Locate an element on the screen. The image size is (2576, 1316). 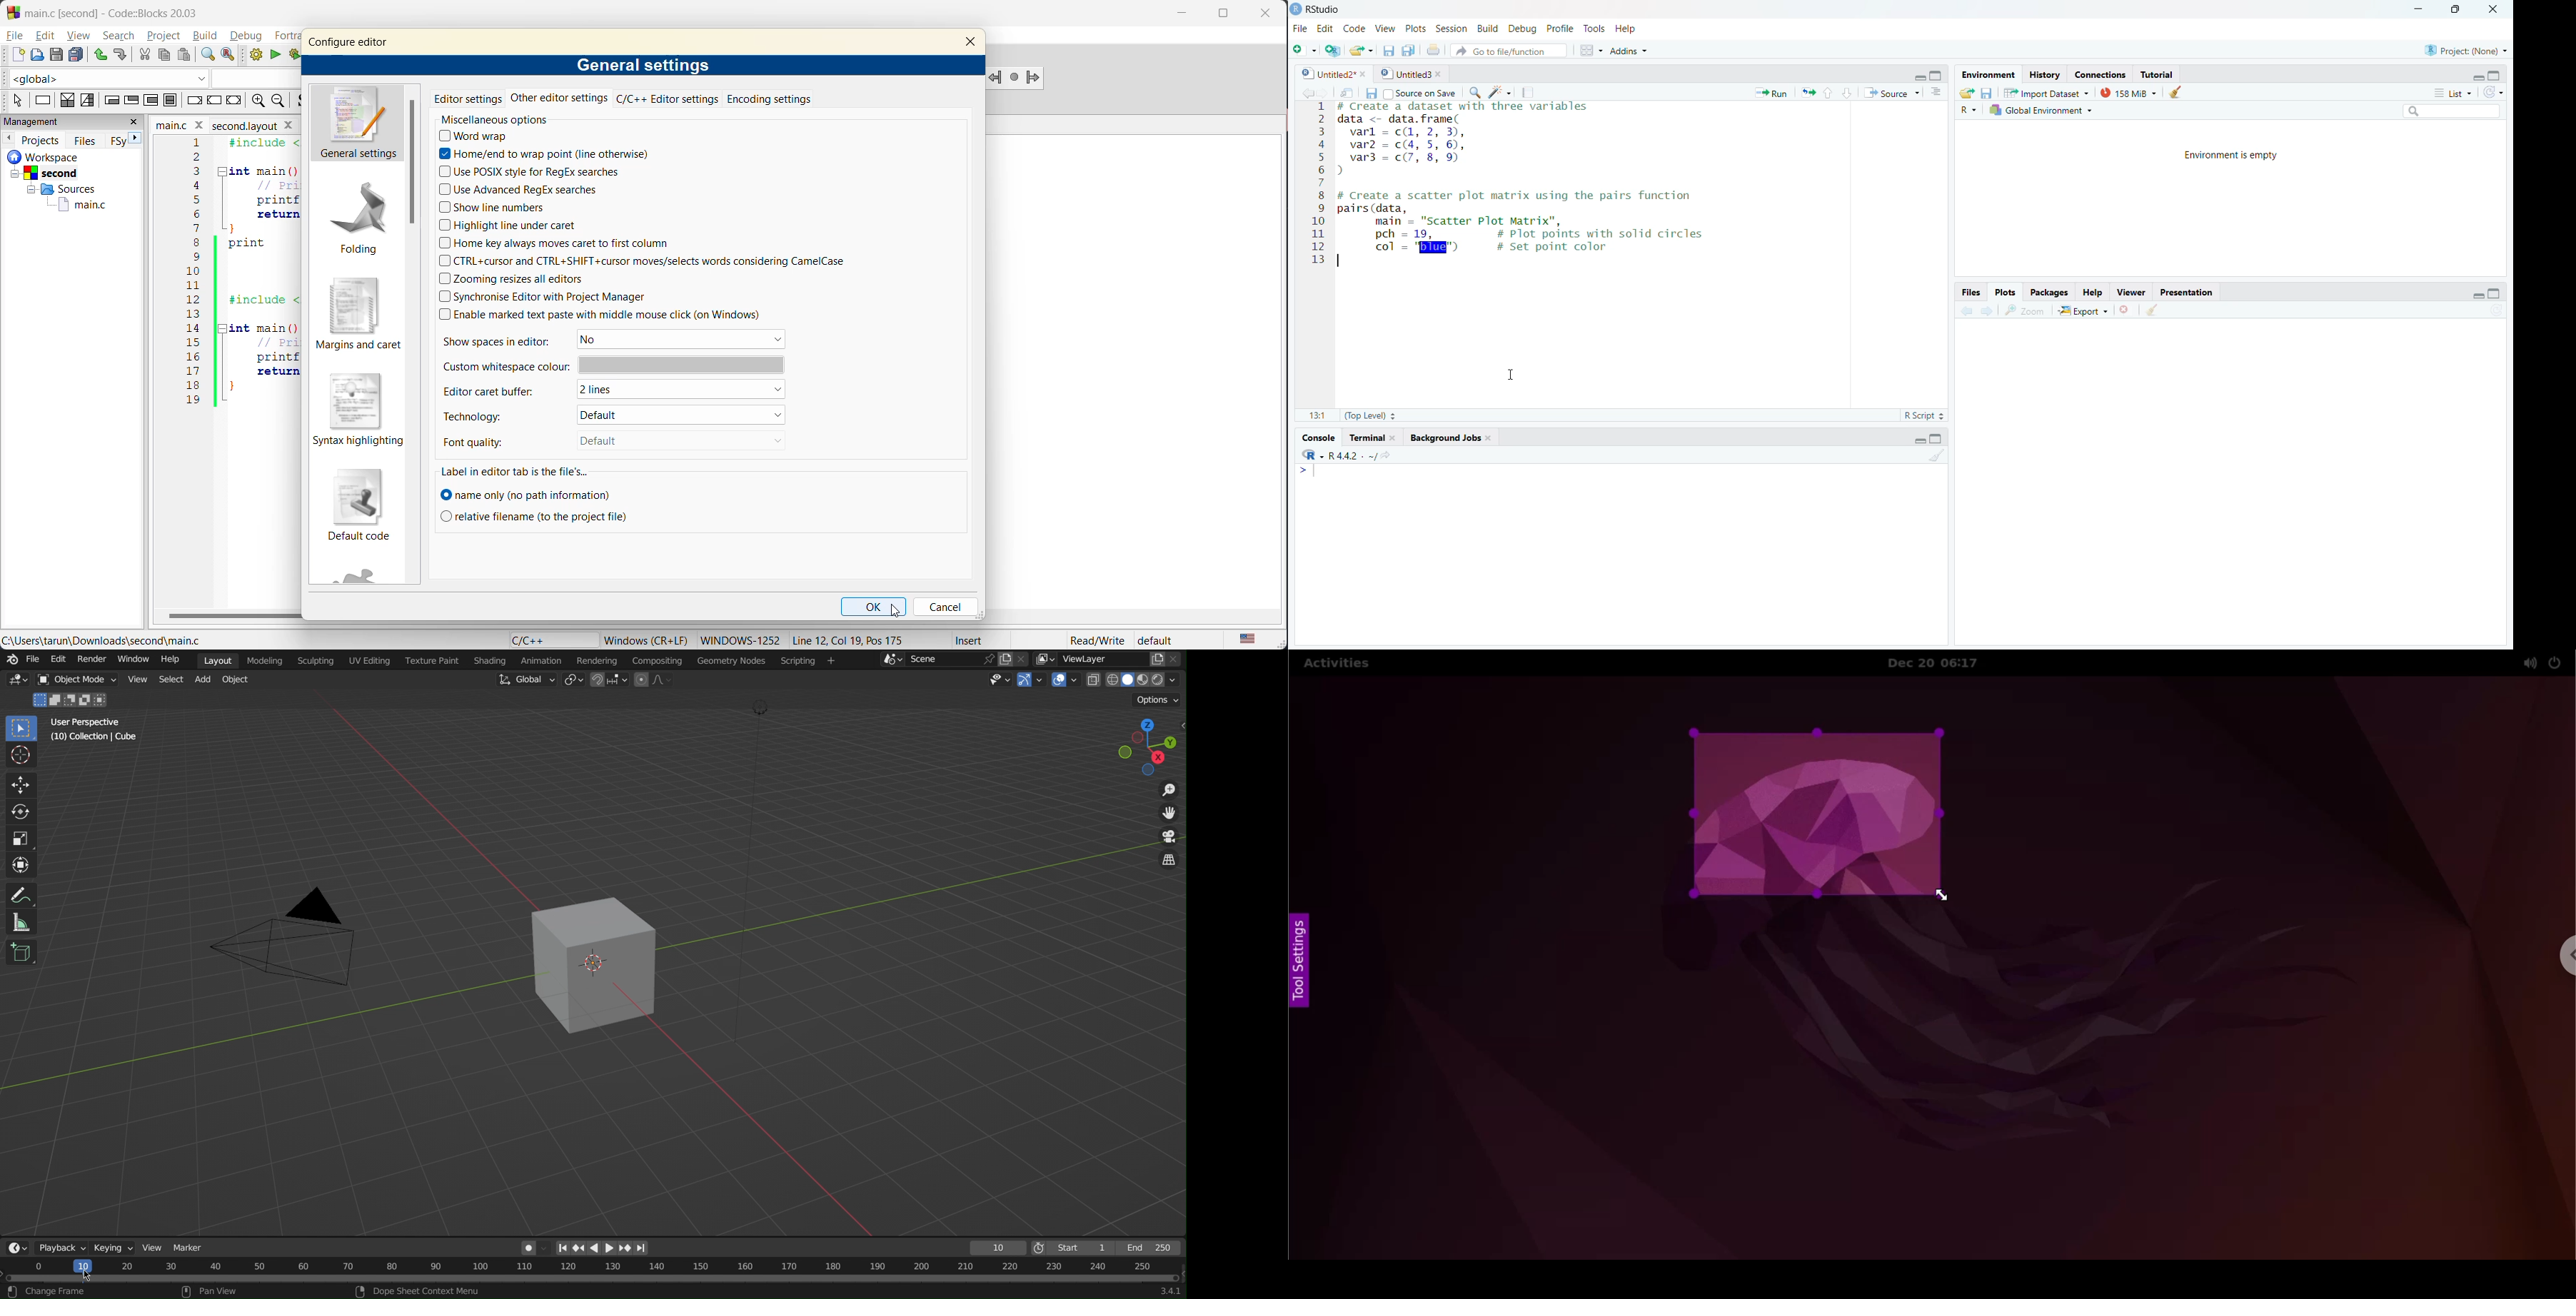
Save current document is located at coordinates (1389, 48).